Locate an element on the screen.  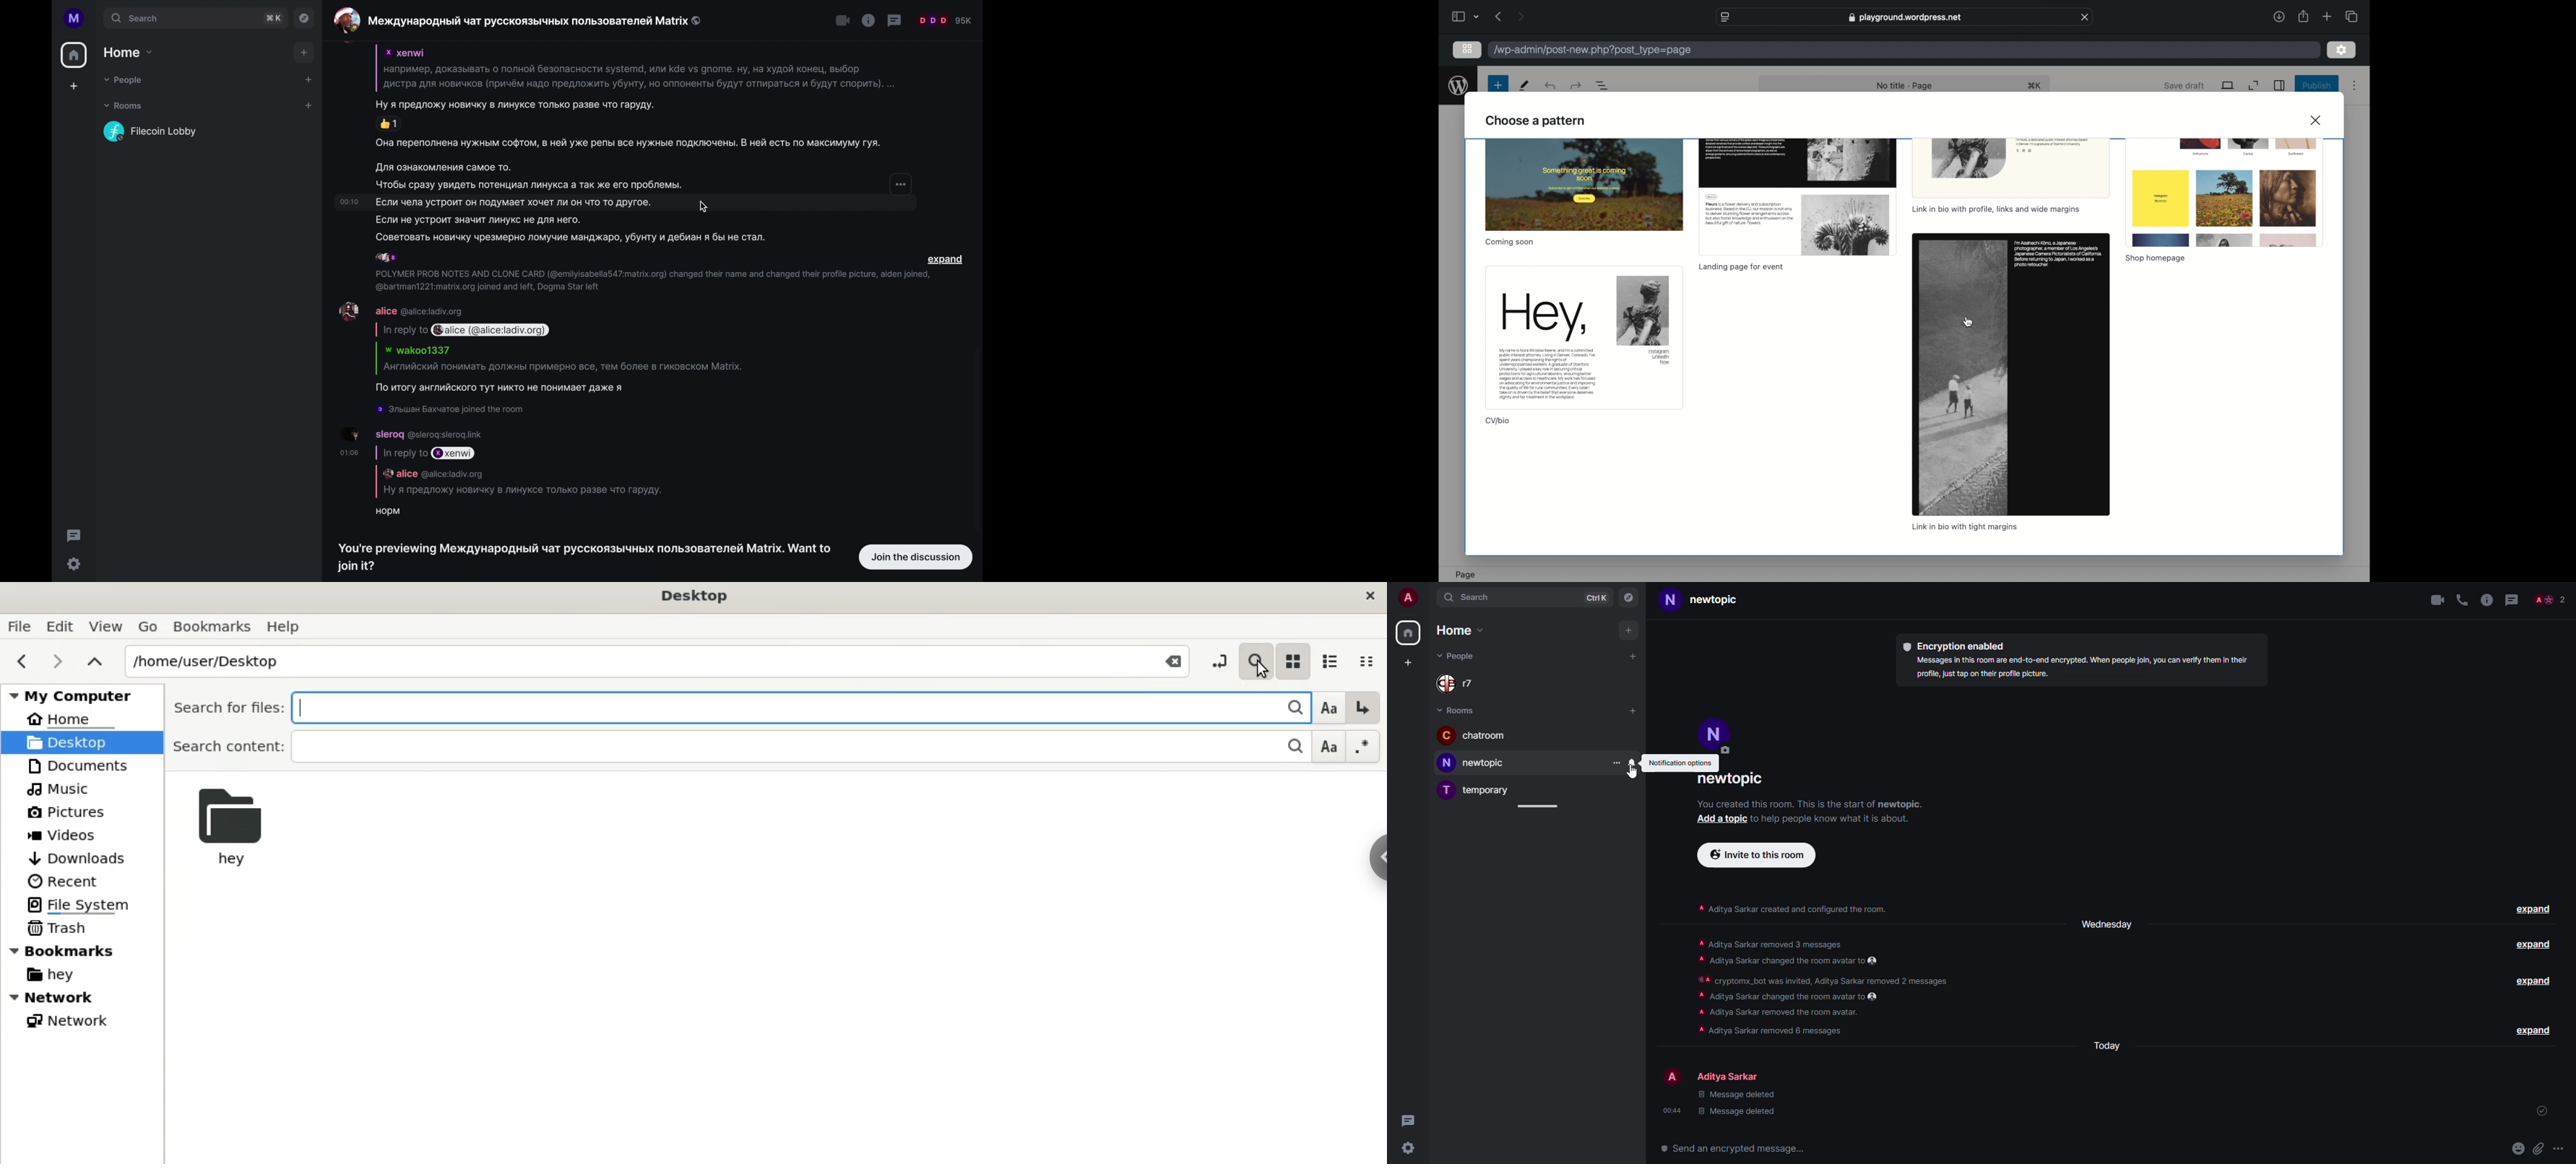
thumbs up reaction is located at coordinates (388, 124).